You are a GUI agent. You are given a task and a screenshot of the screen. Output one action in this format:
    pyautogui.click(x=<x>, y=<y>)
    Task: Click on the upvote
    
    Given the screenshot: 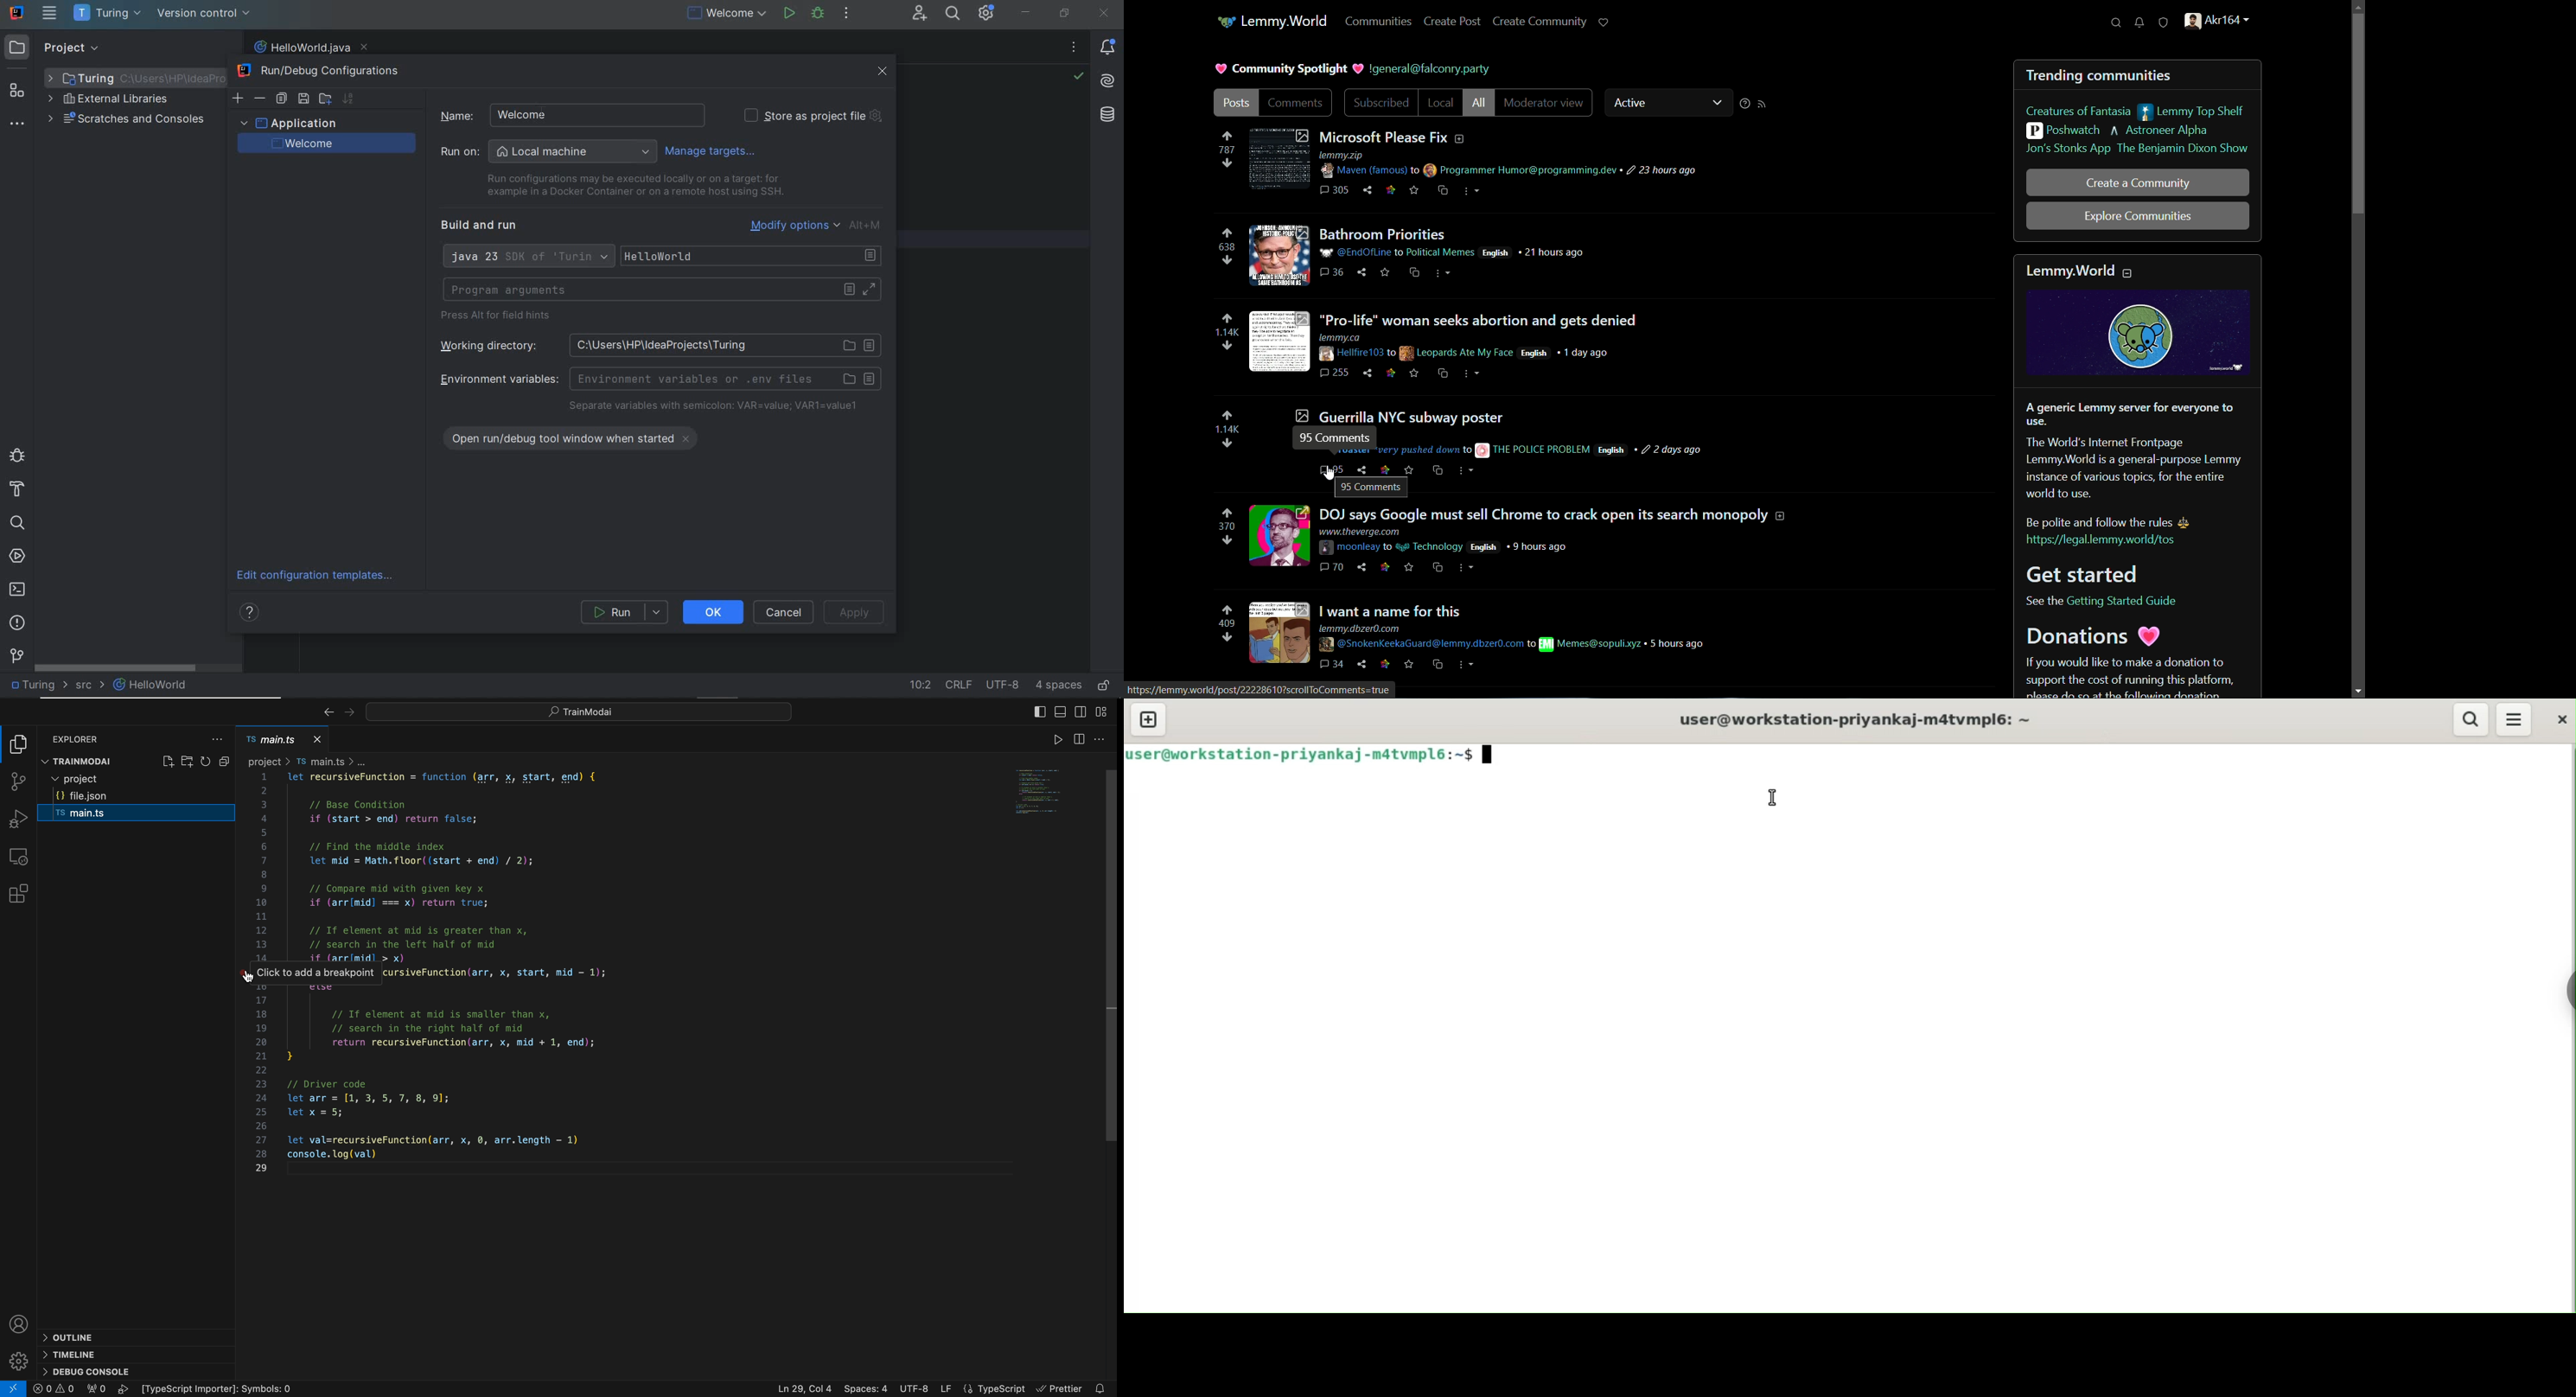 What is the action you would take?
    pyautogui.click(x=1227, y=232)
    